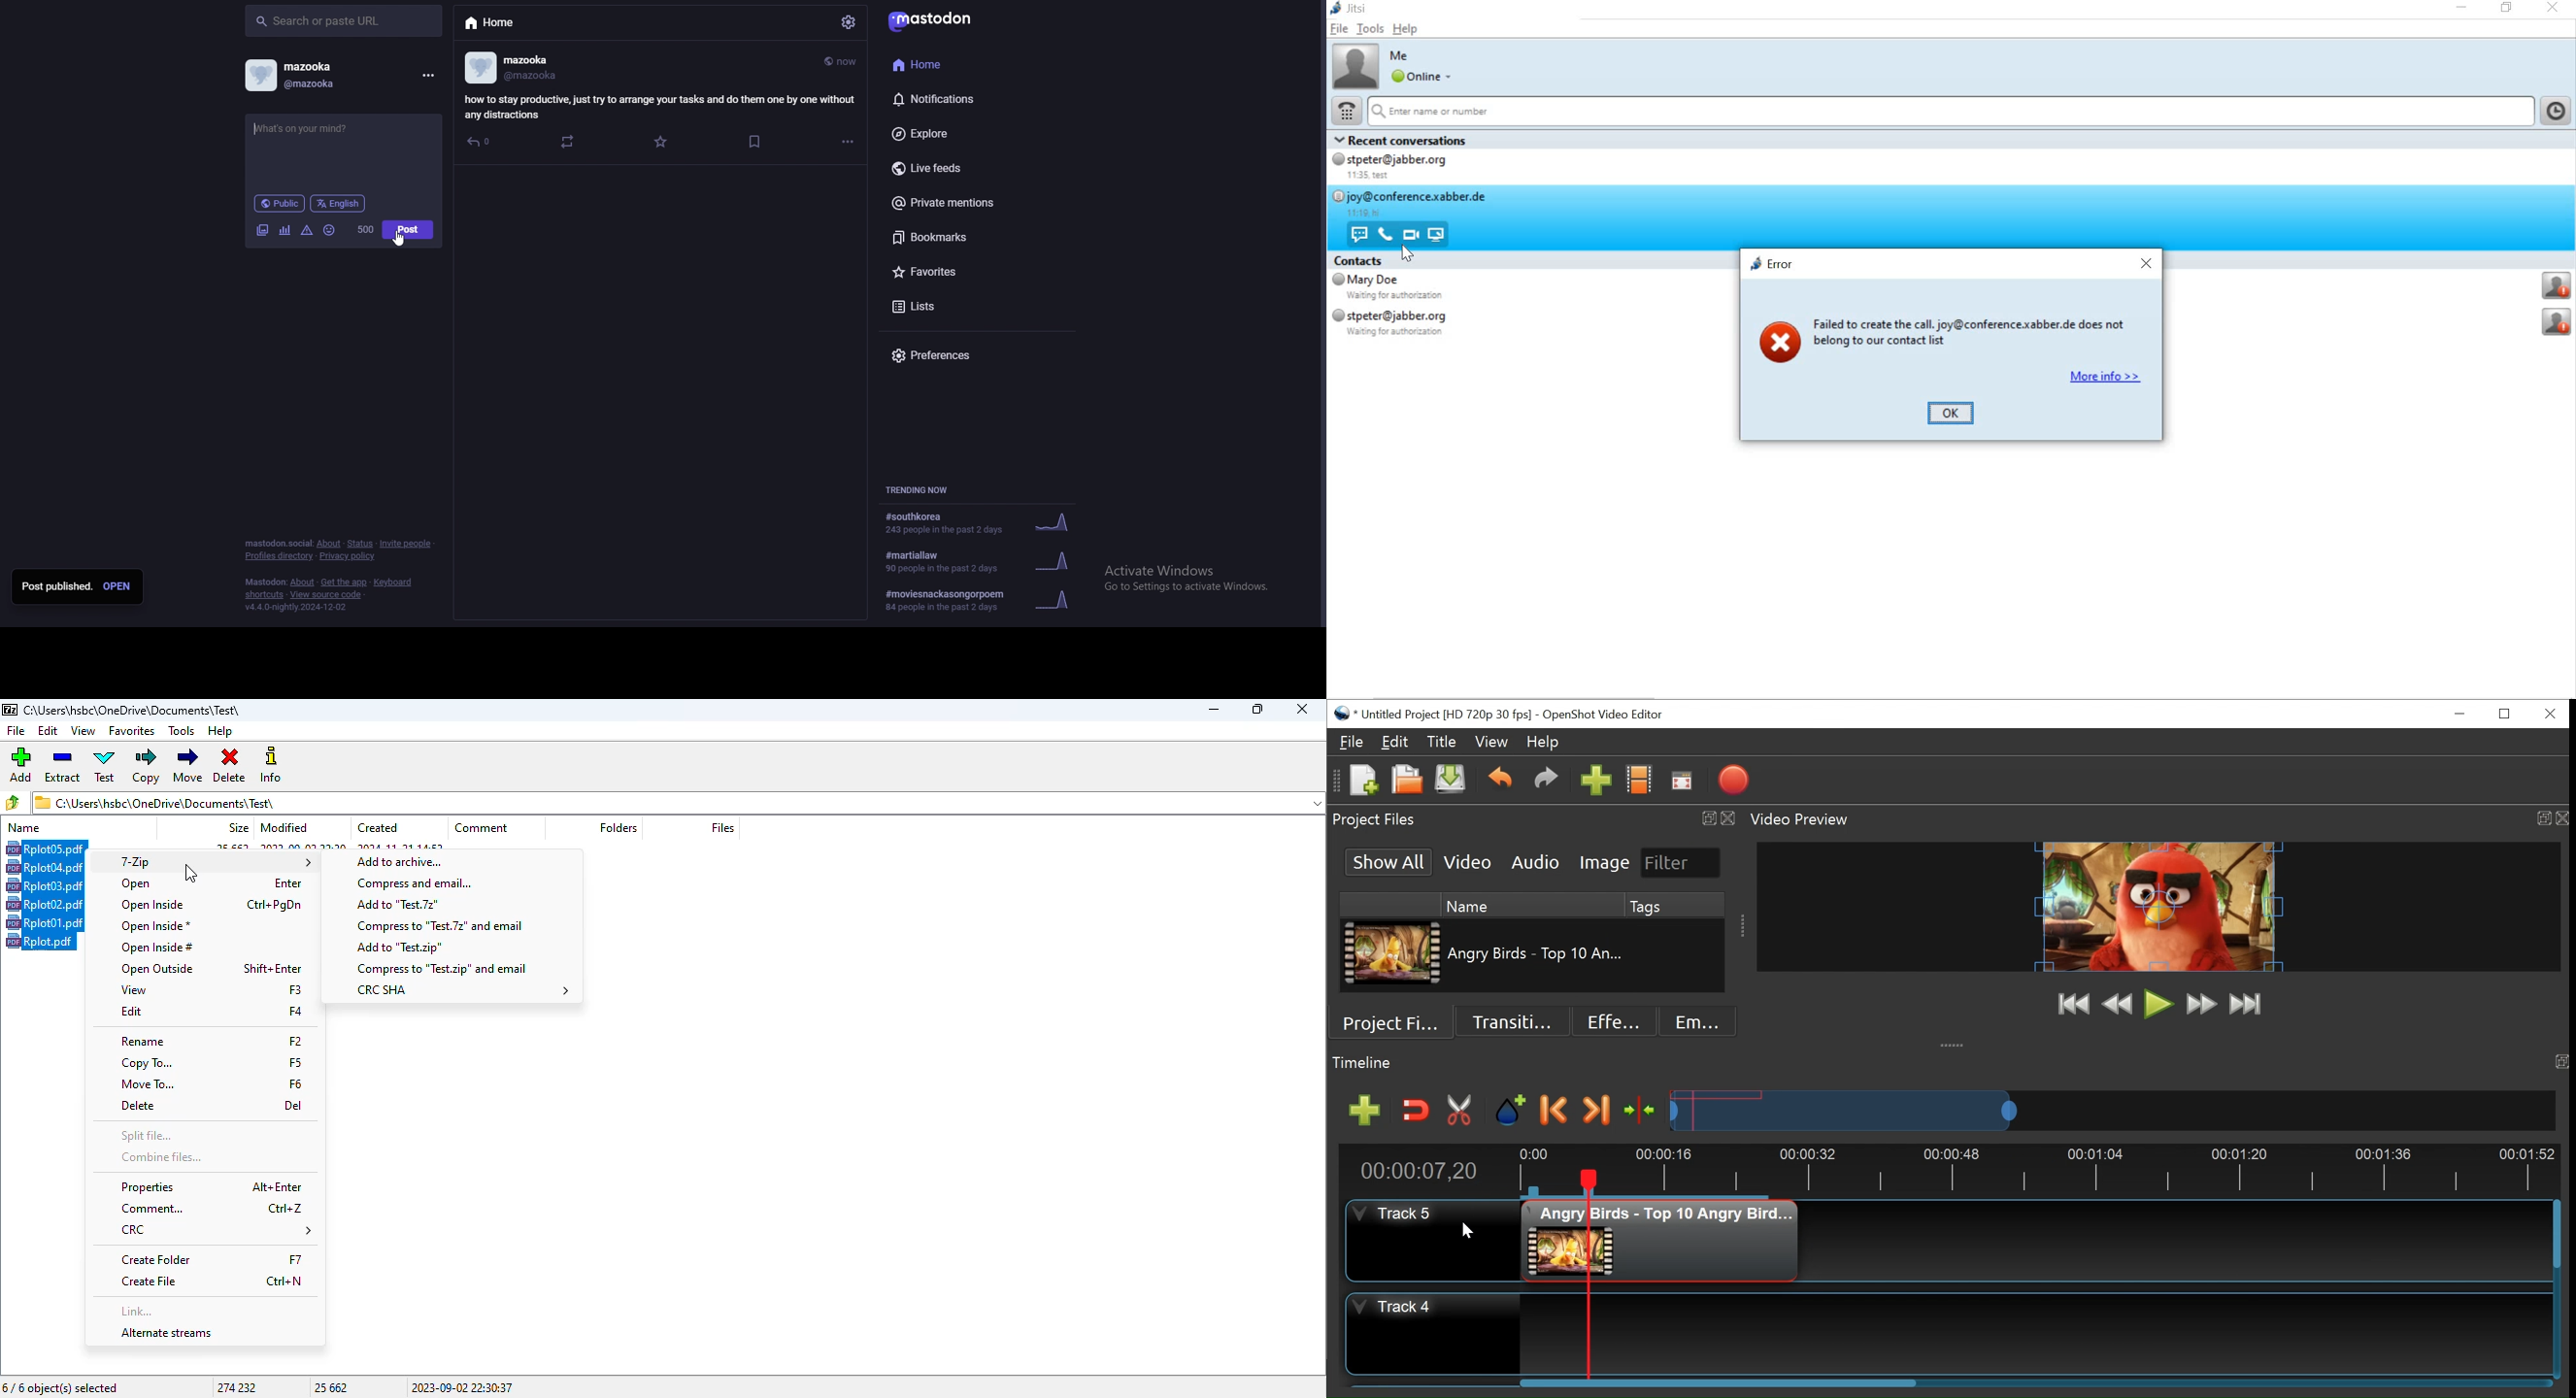 The width and height of the screenshot is (2576, 1400). What do you see at coordinates (214, 862) in the screenshot?
I see `7-Zip ` at bounding box center [214, 862].